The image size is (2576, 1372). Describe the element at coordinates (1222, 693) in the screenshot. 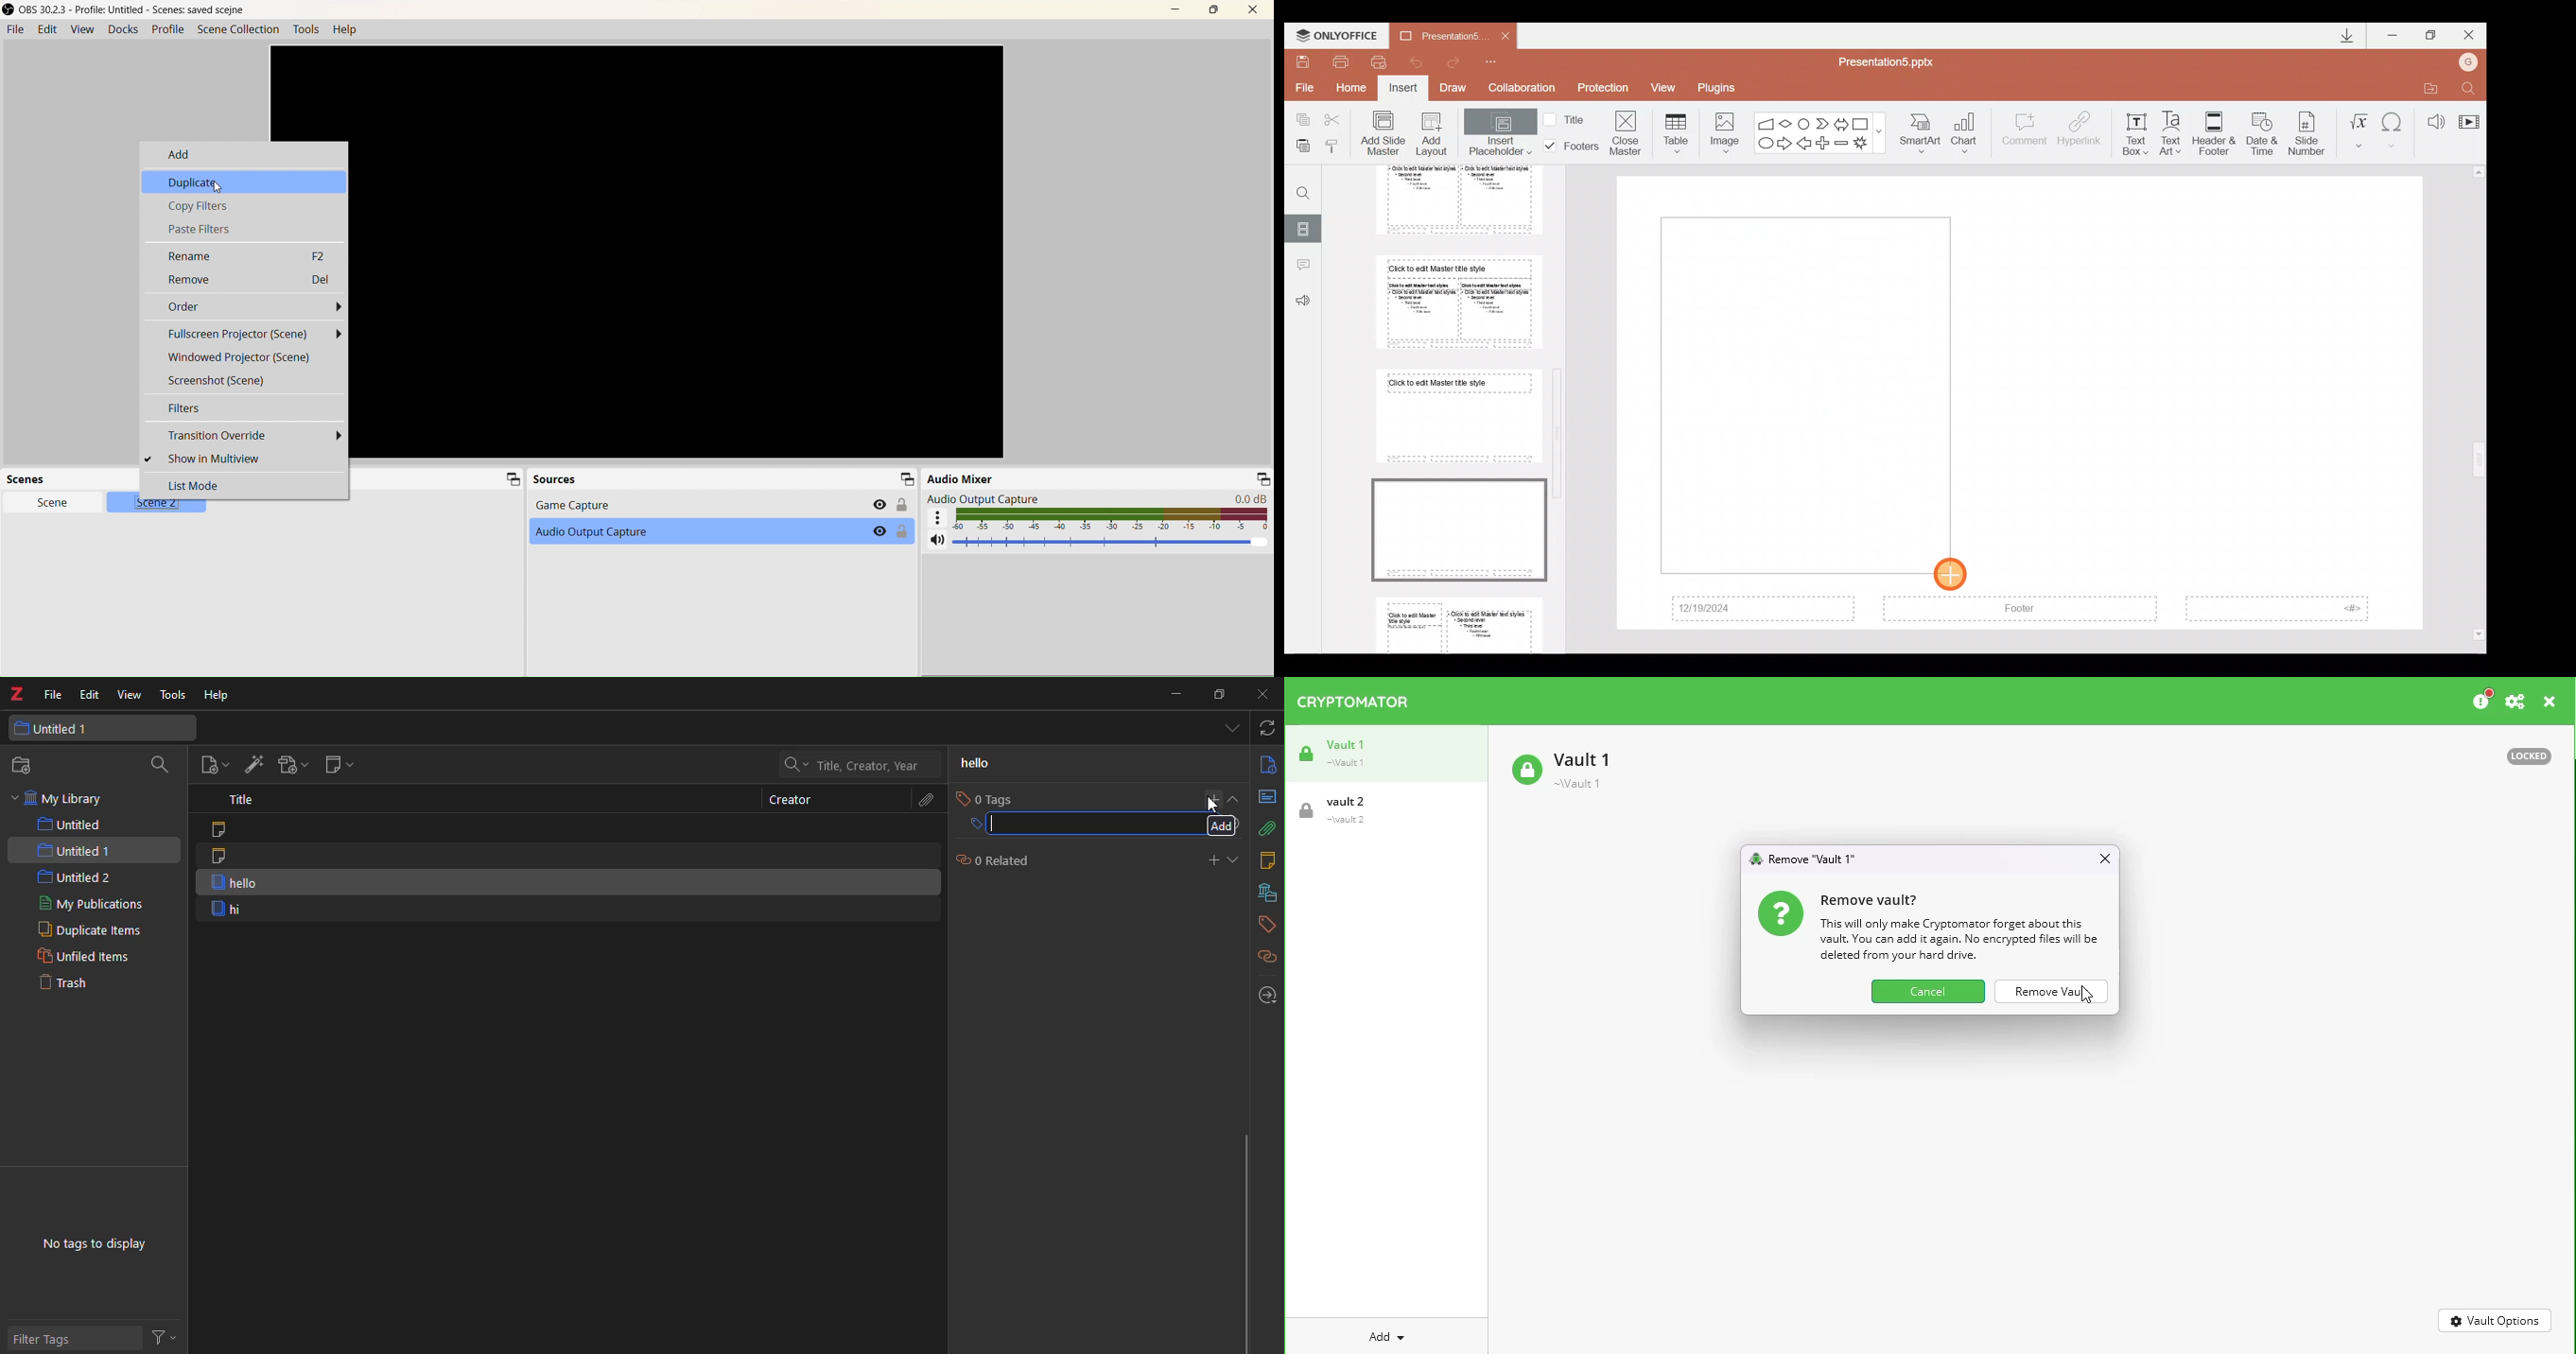

I see `maximize` at that location.